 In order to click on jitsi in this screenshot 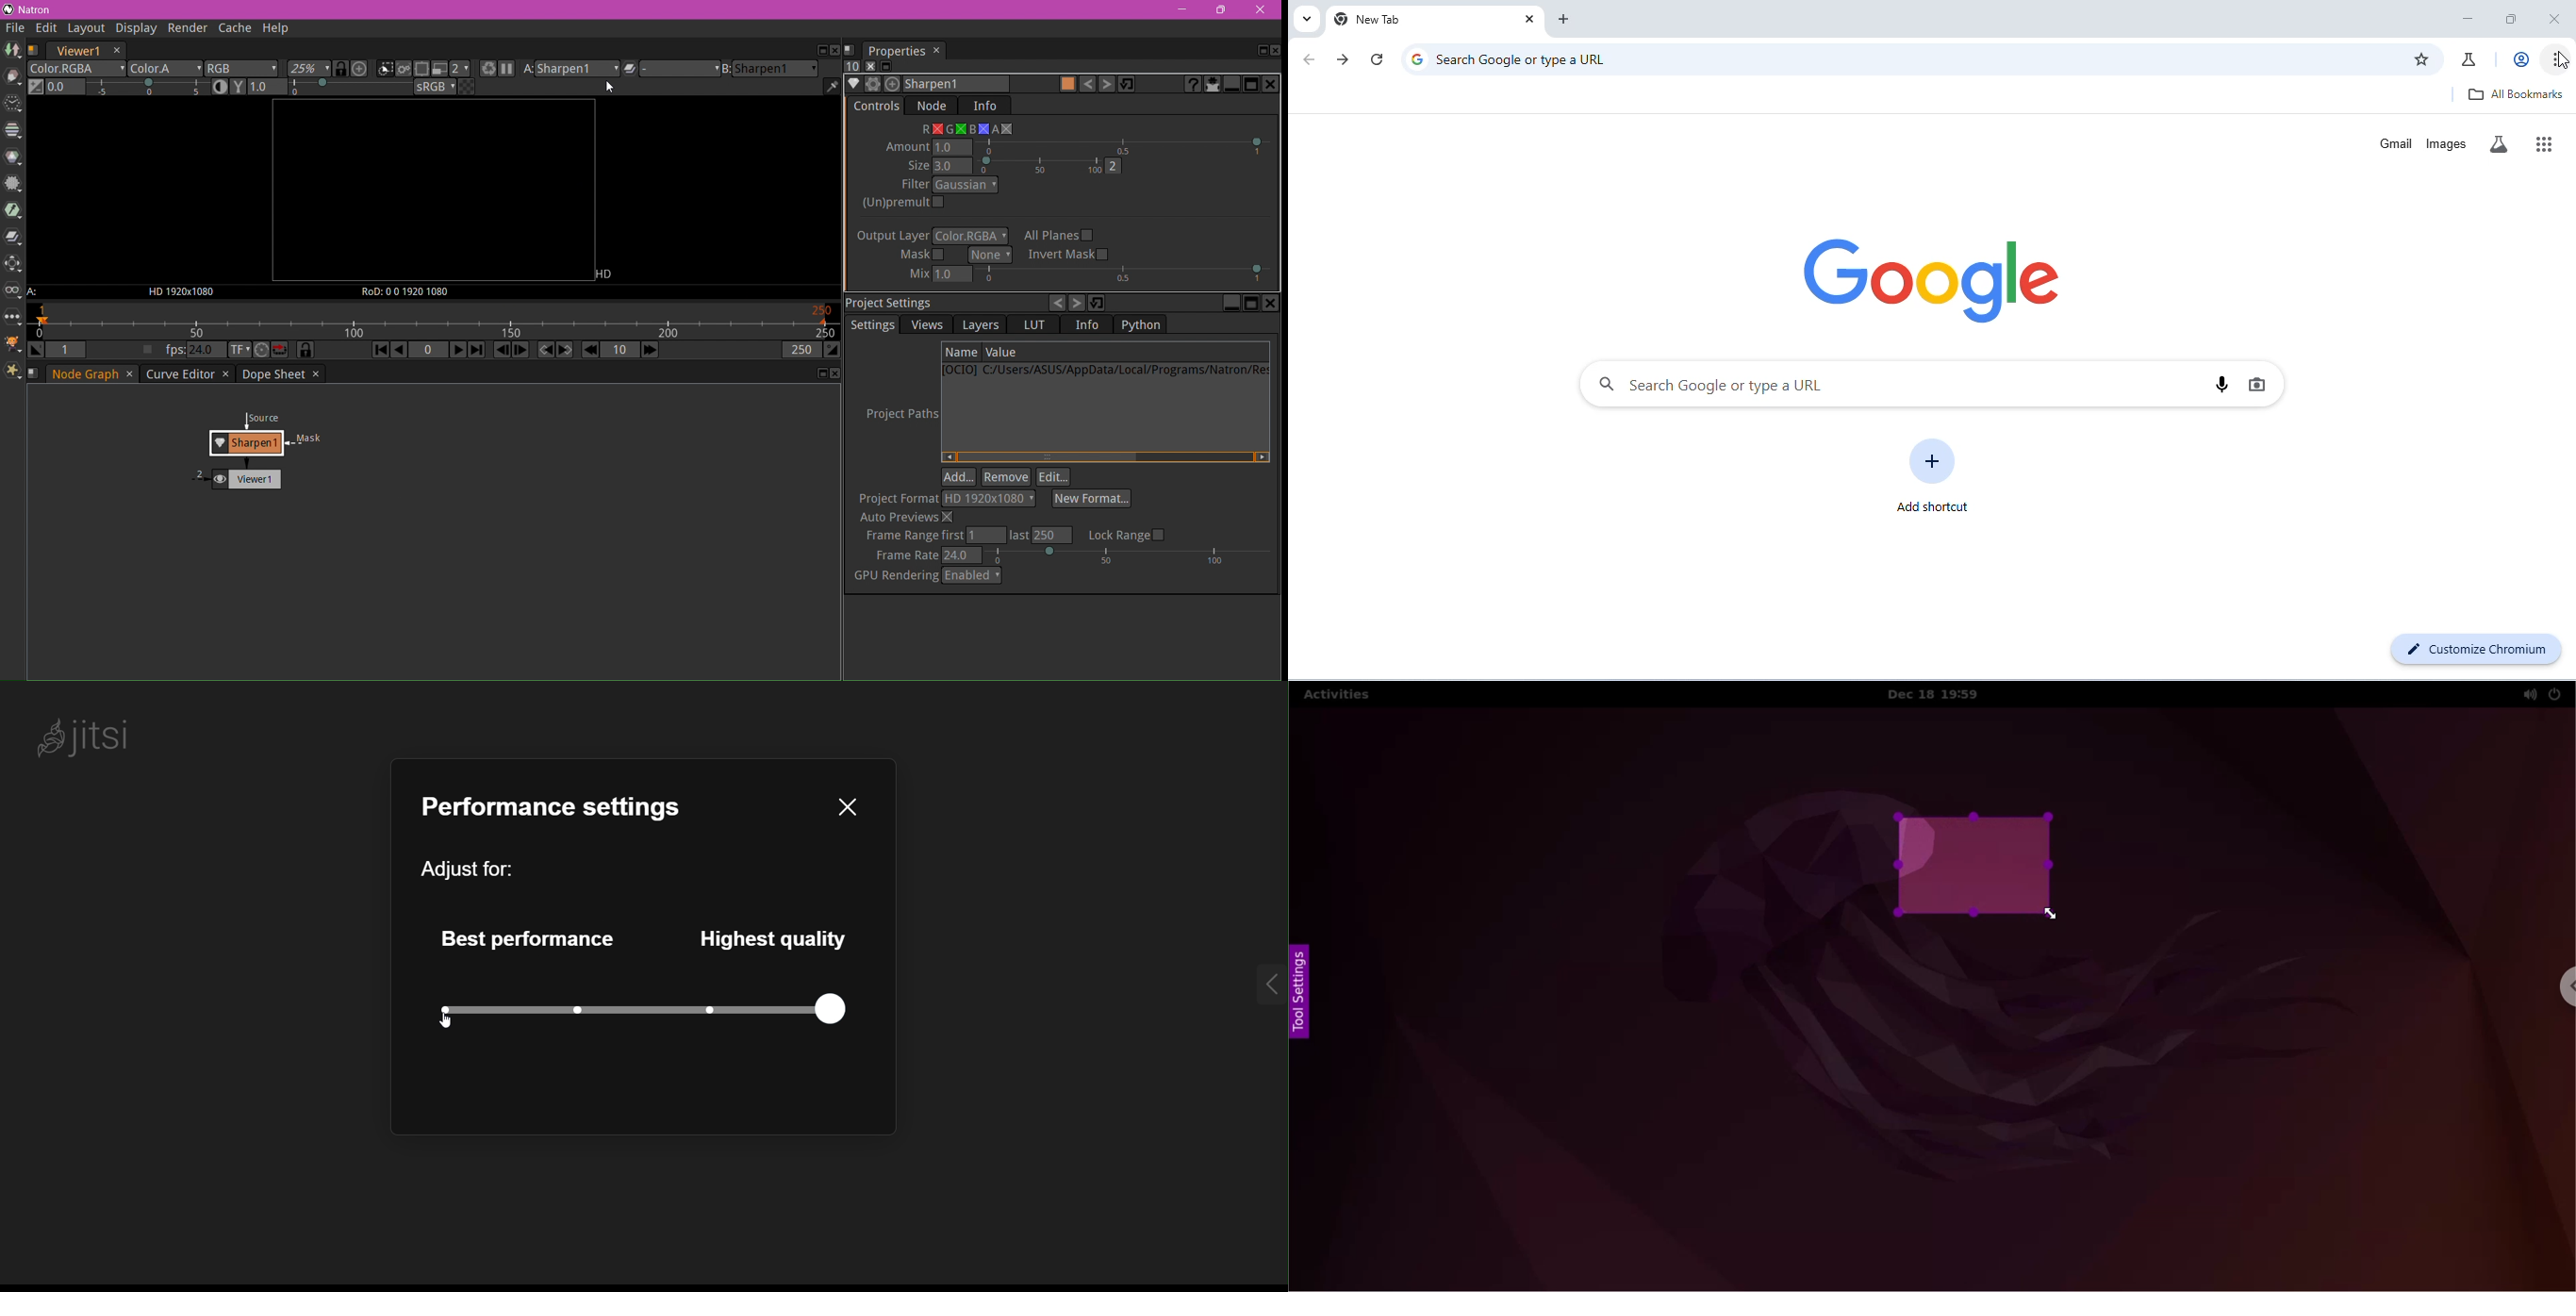, I will do `click(95, 739)`.